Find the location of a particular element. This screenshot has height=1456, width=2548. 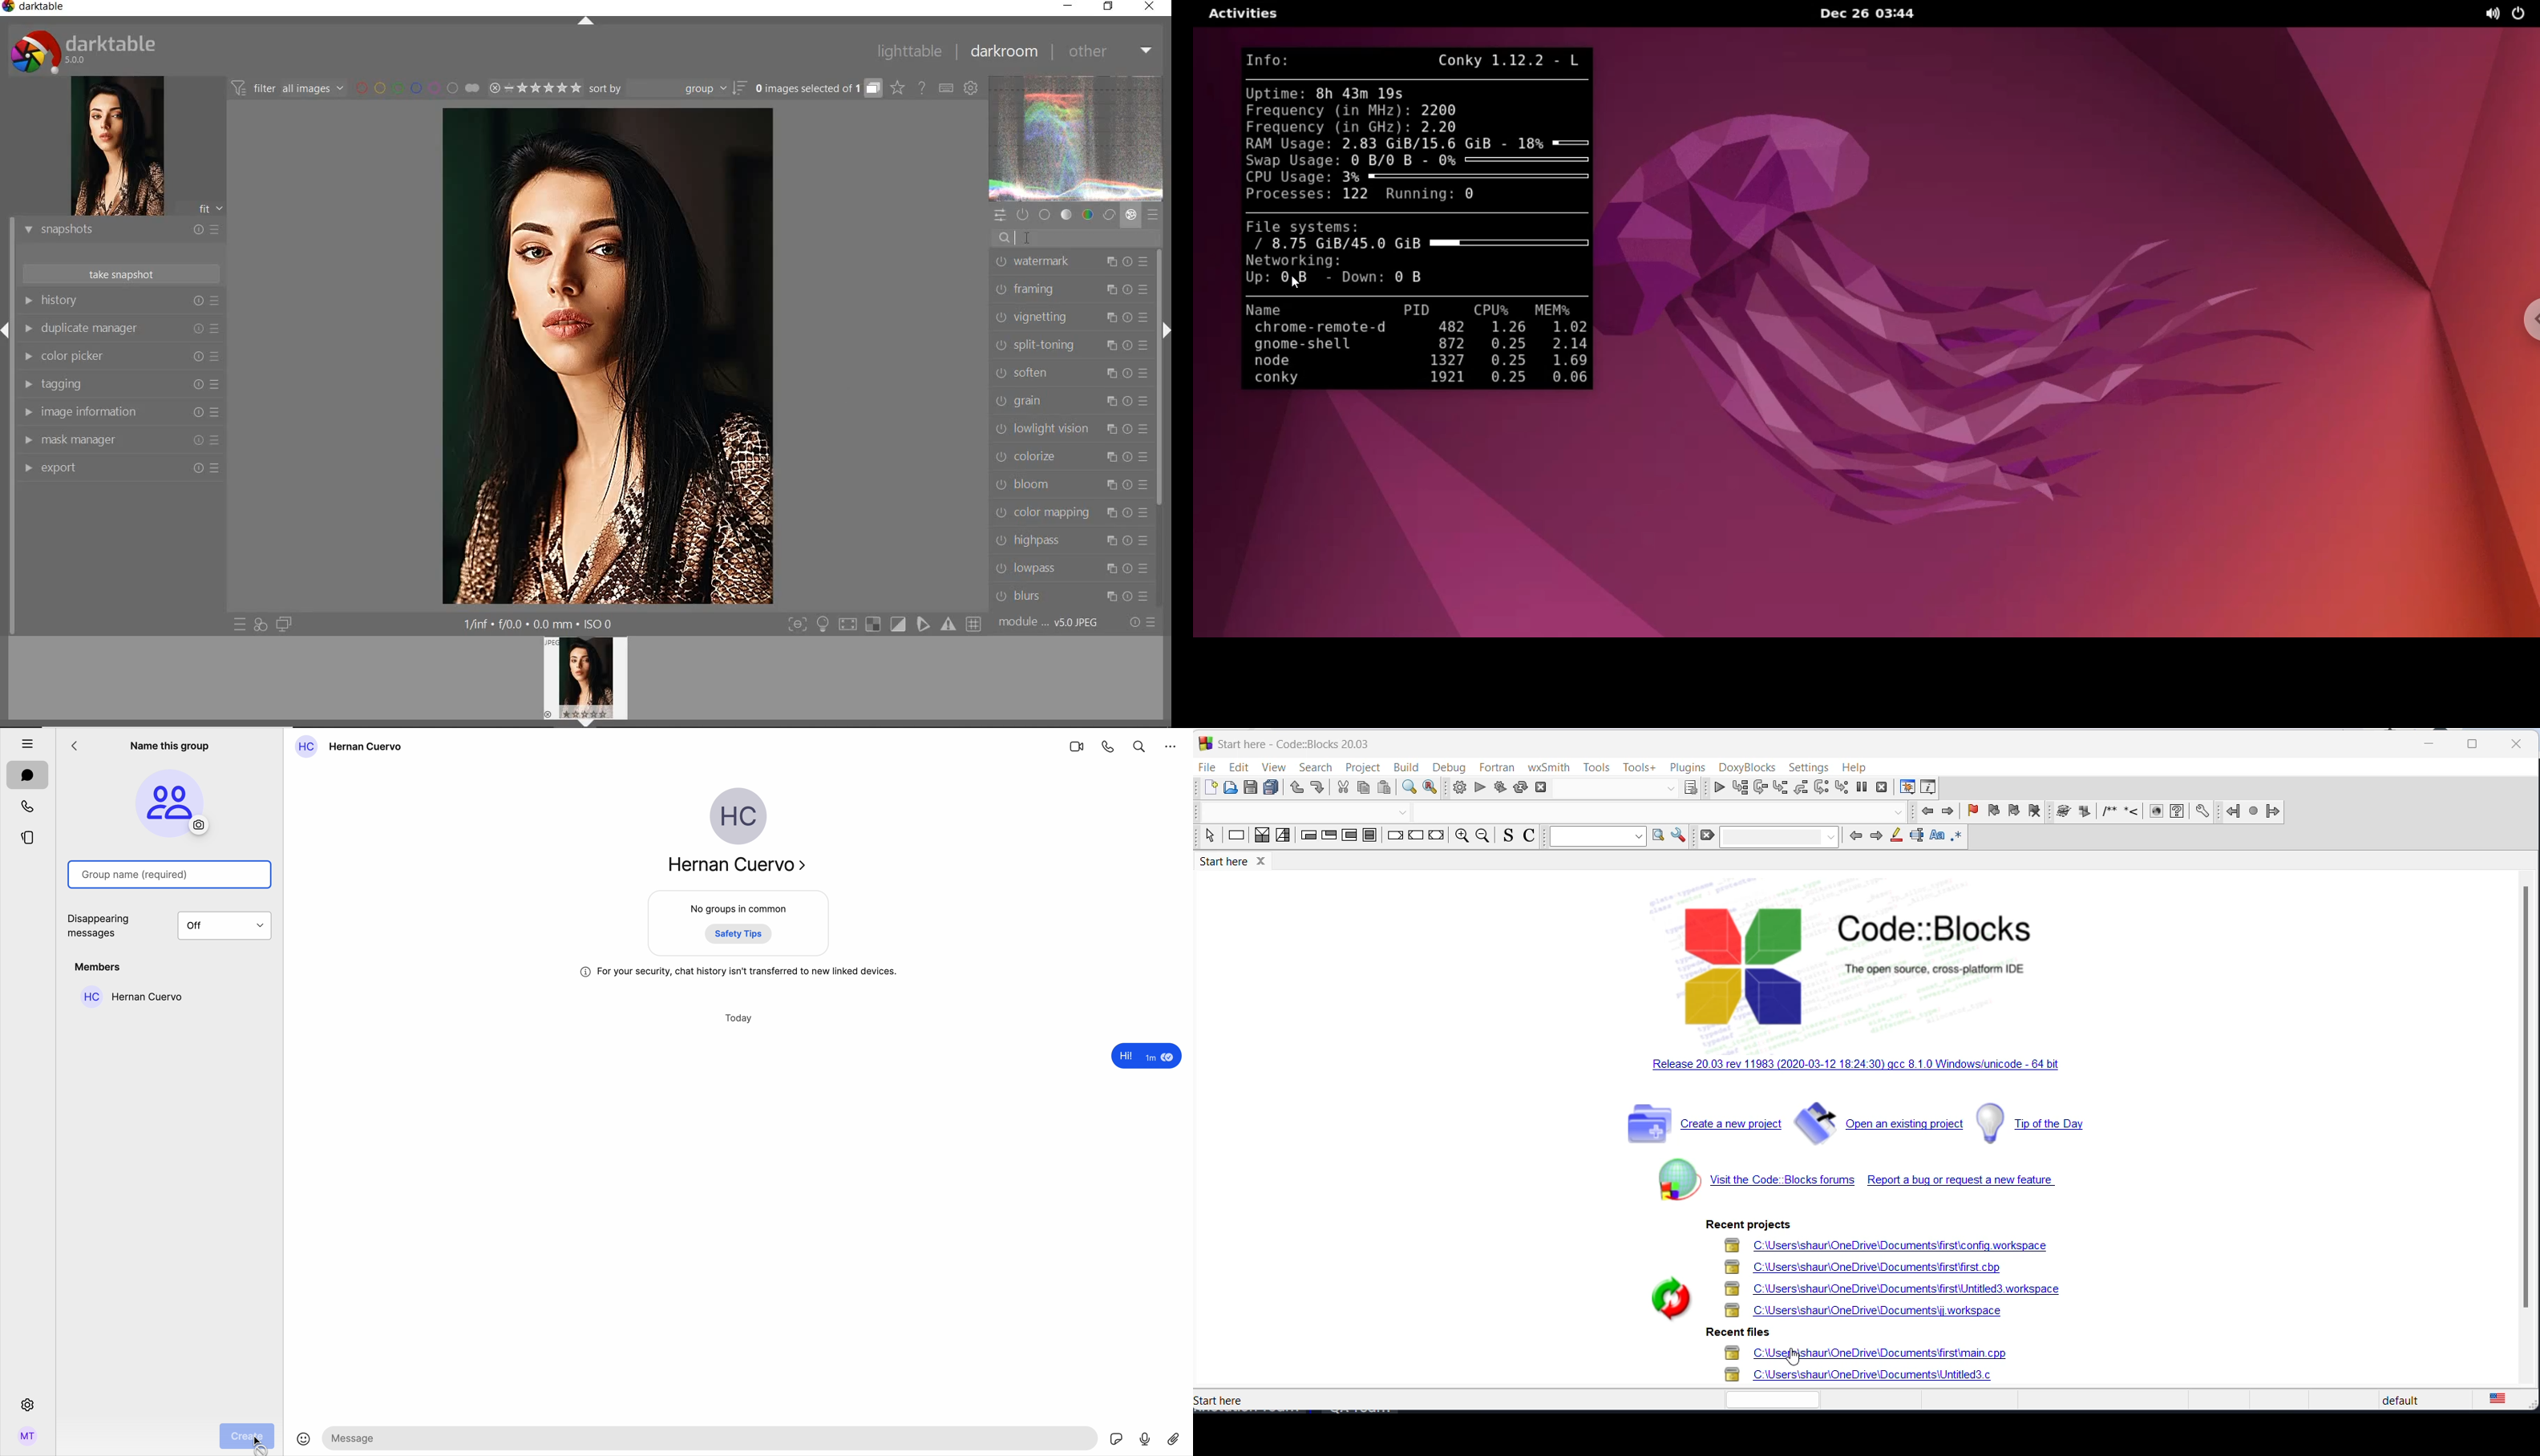

selection is located at coordinates (1283, 837).